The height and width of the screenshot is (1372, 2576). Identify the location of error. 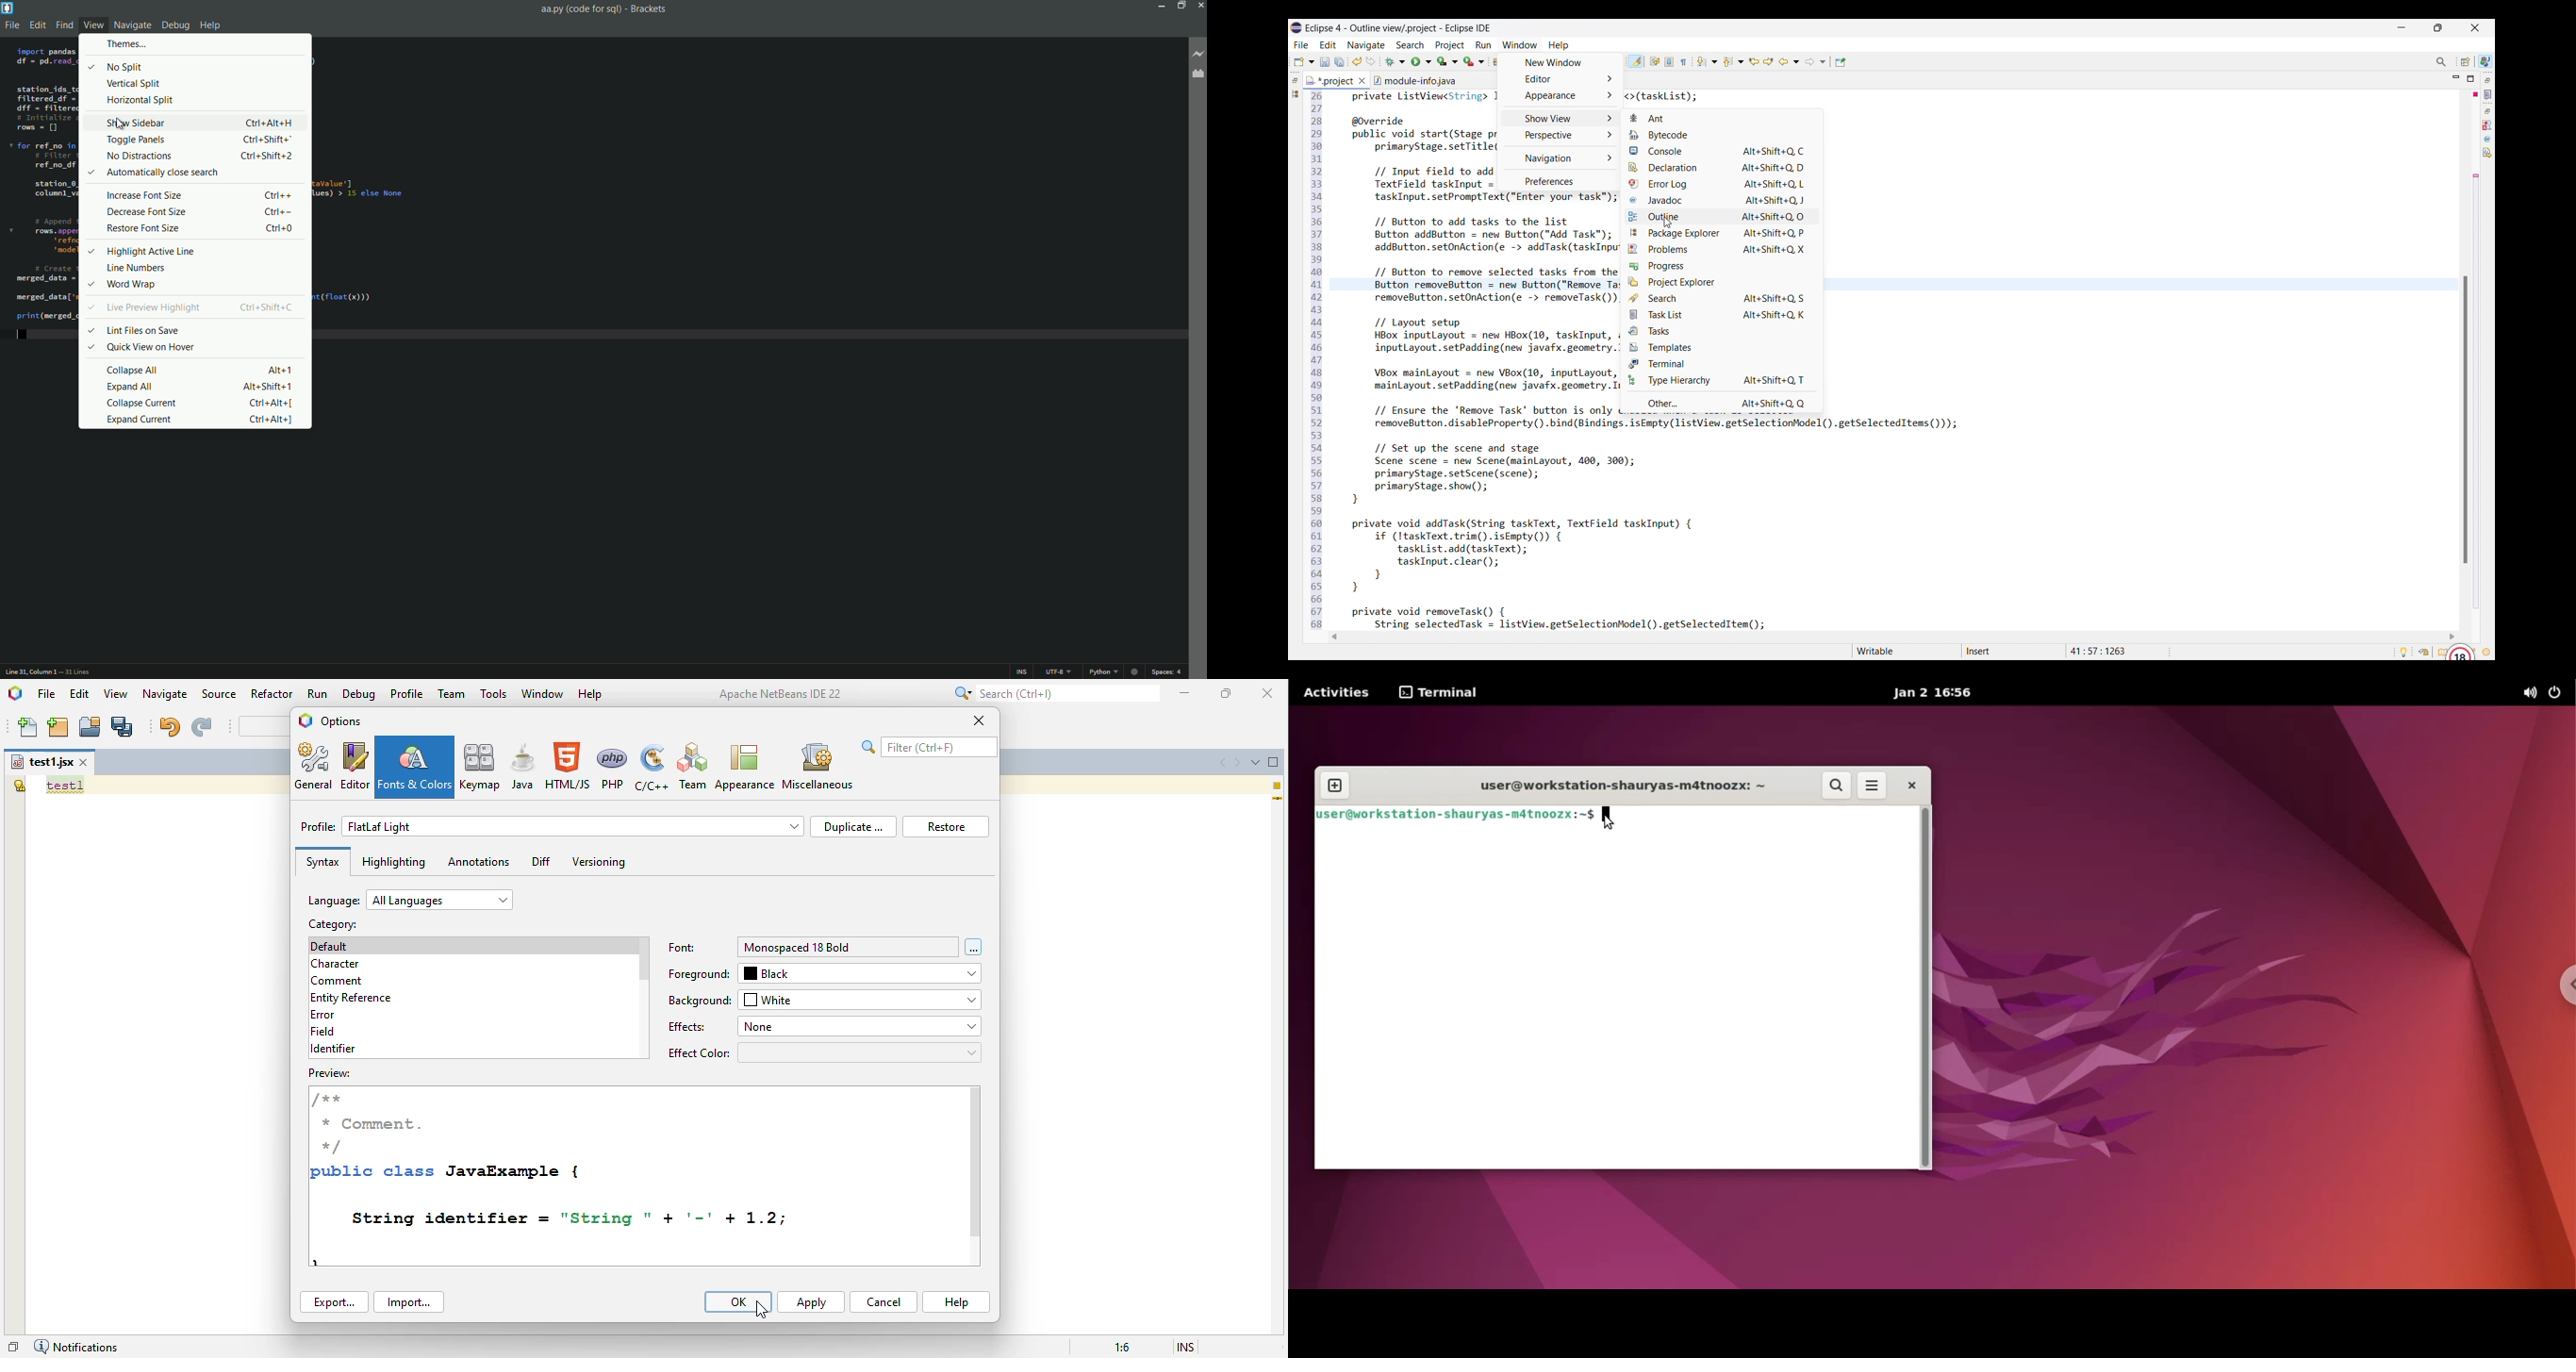
(322, 1015).